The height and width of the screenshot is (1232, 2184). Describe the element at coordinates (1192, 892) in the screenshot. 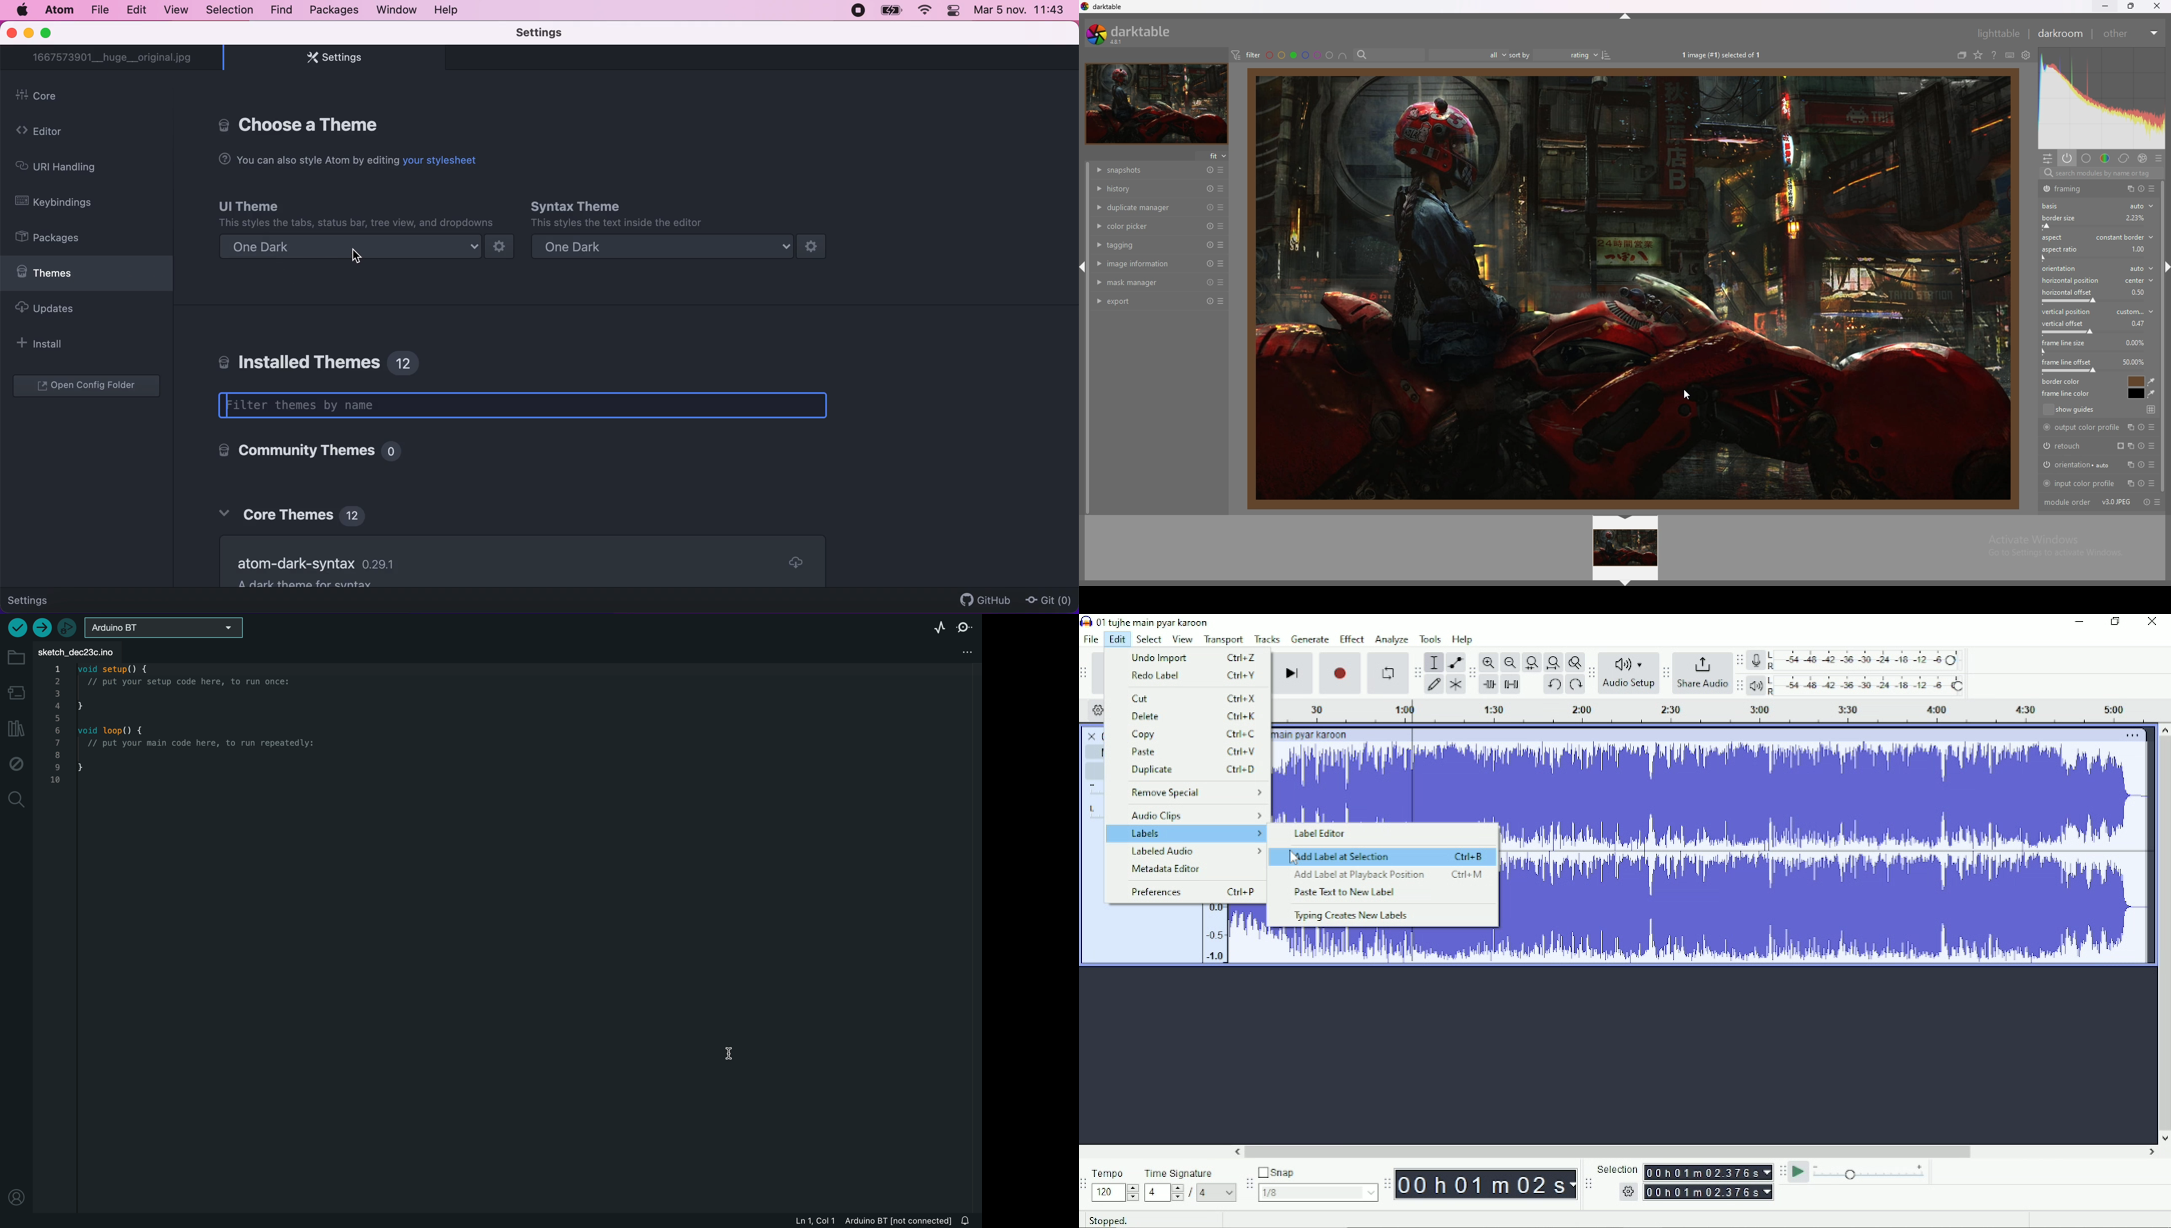

I see `Preferences` at that location.